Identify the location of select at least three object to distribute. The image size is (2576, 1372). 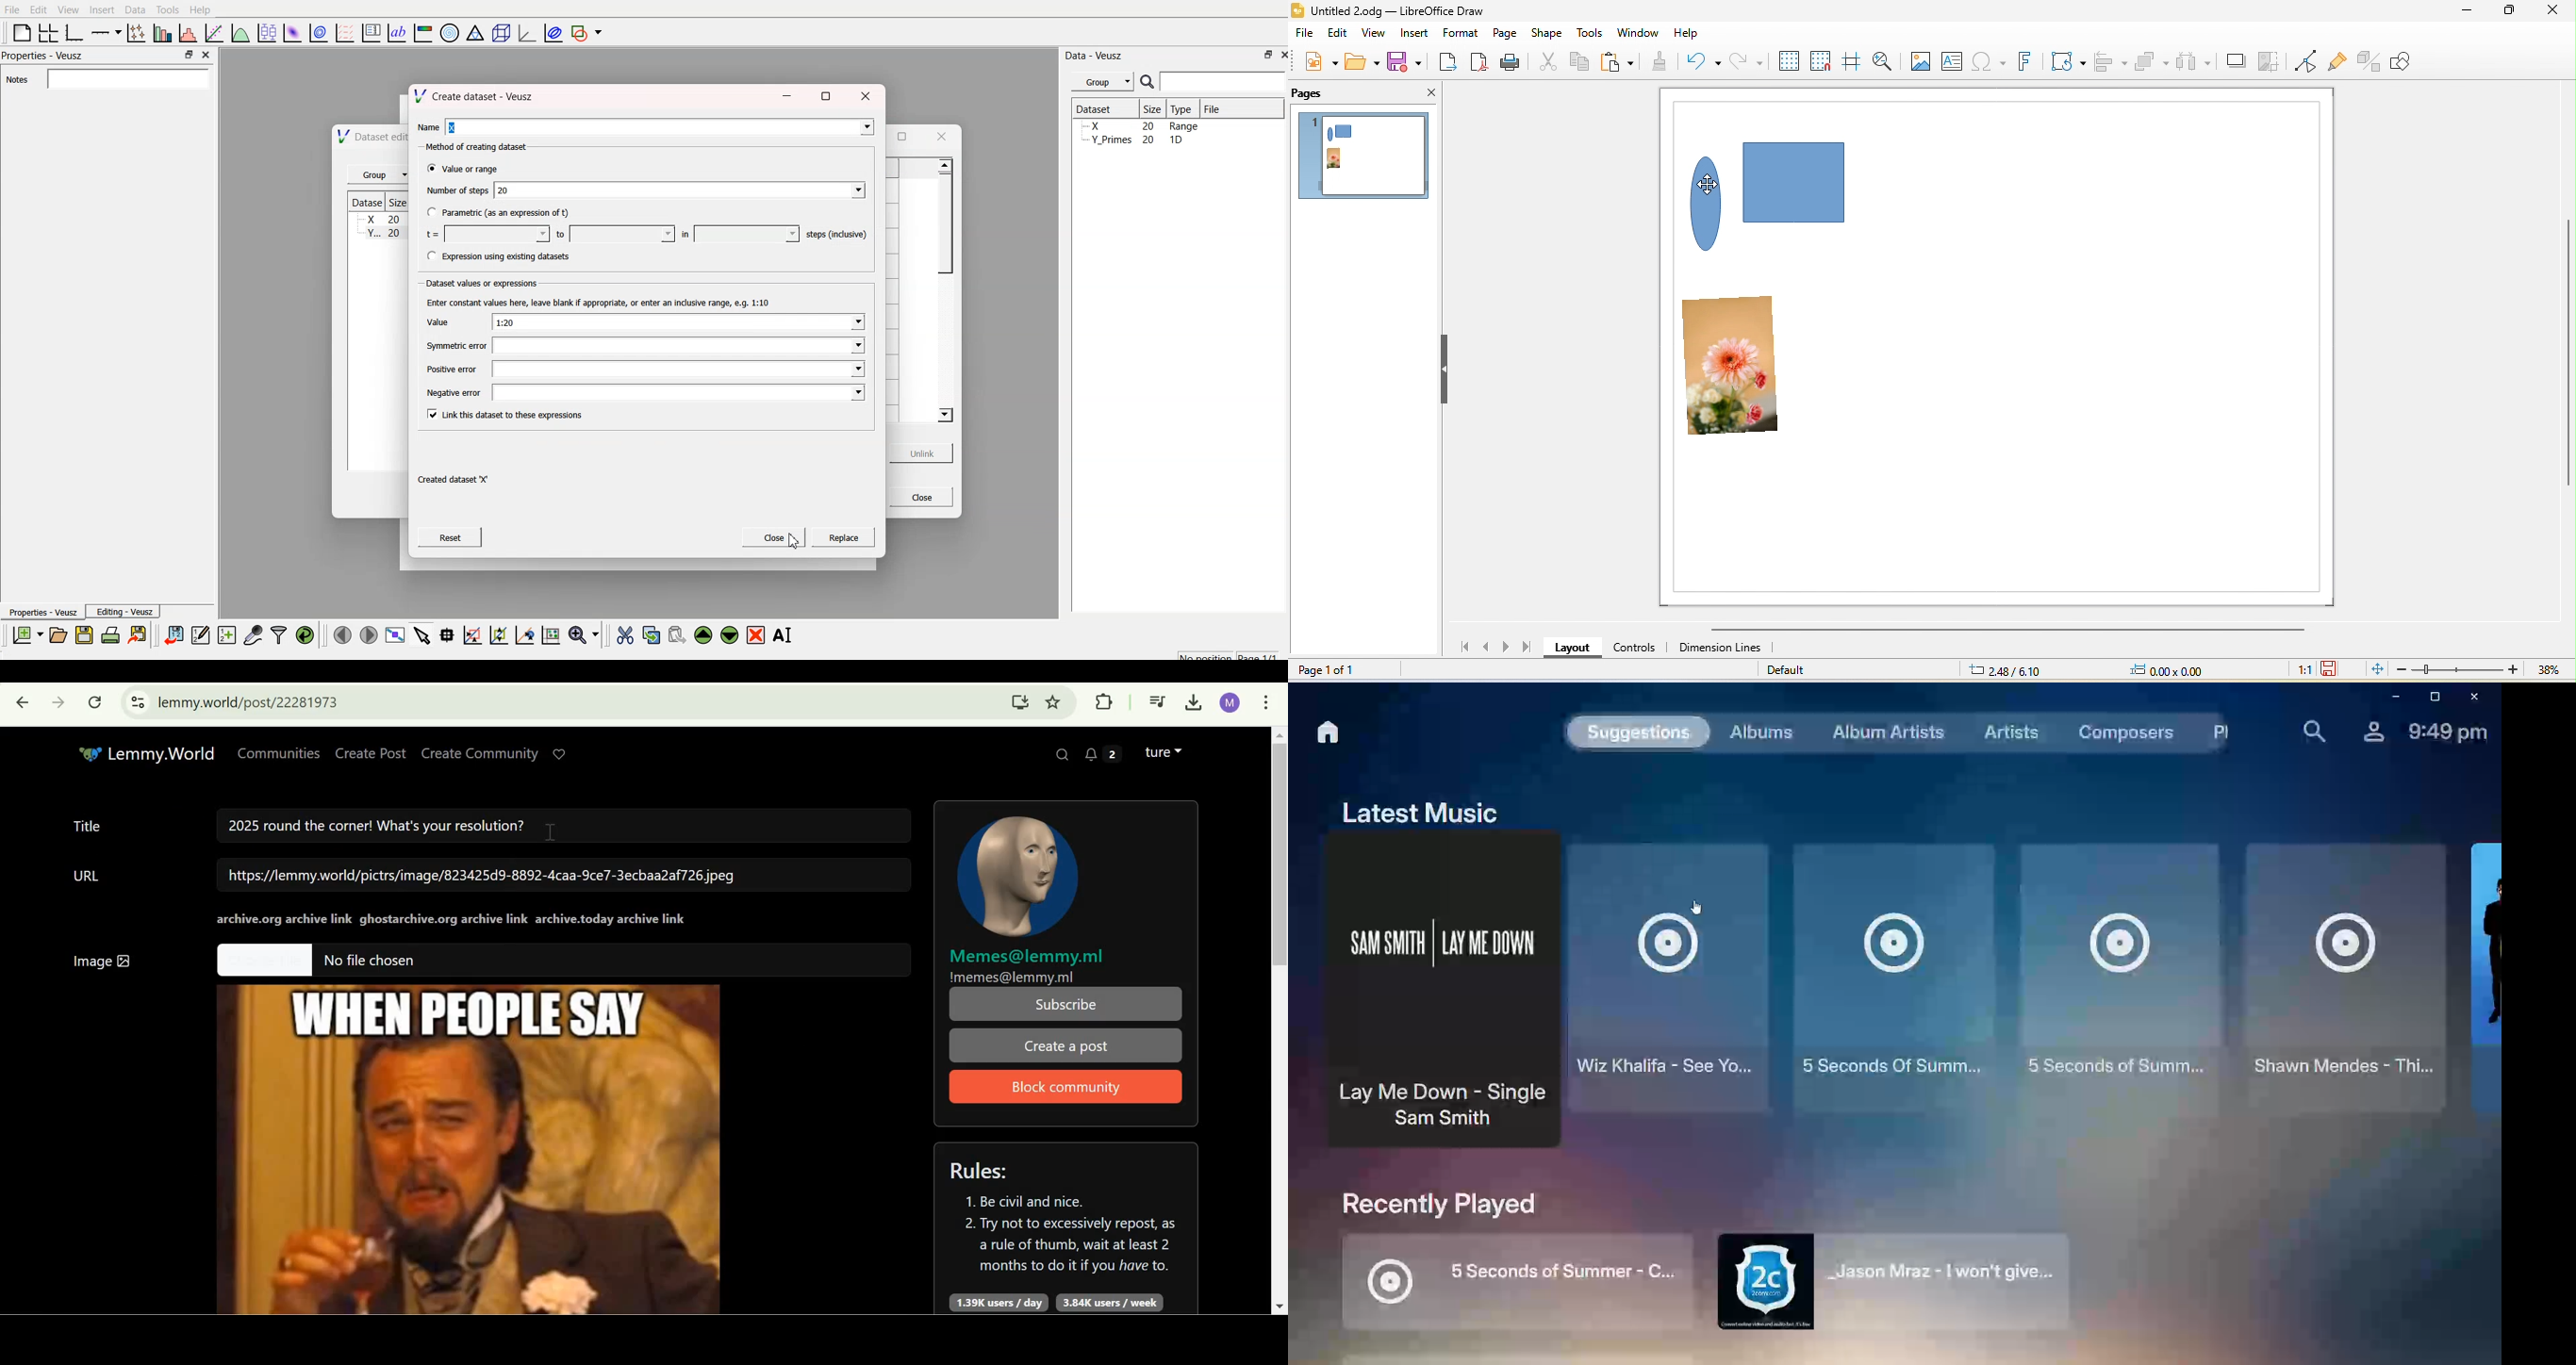
(2196, 58).